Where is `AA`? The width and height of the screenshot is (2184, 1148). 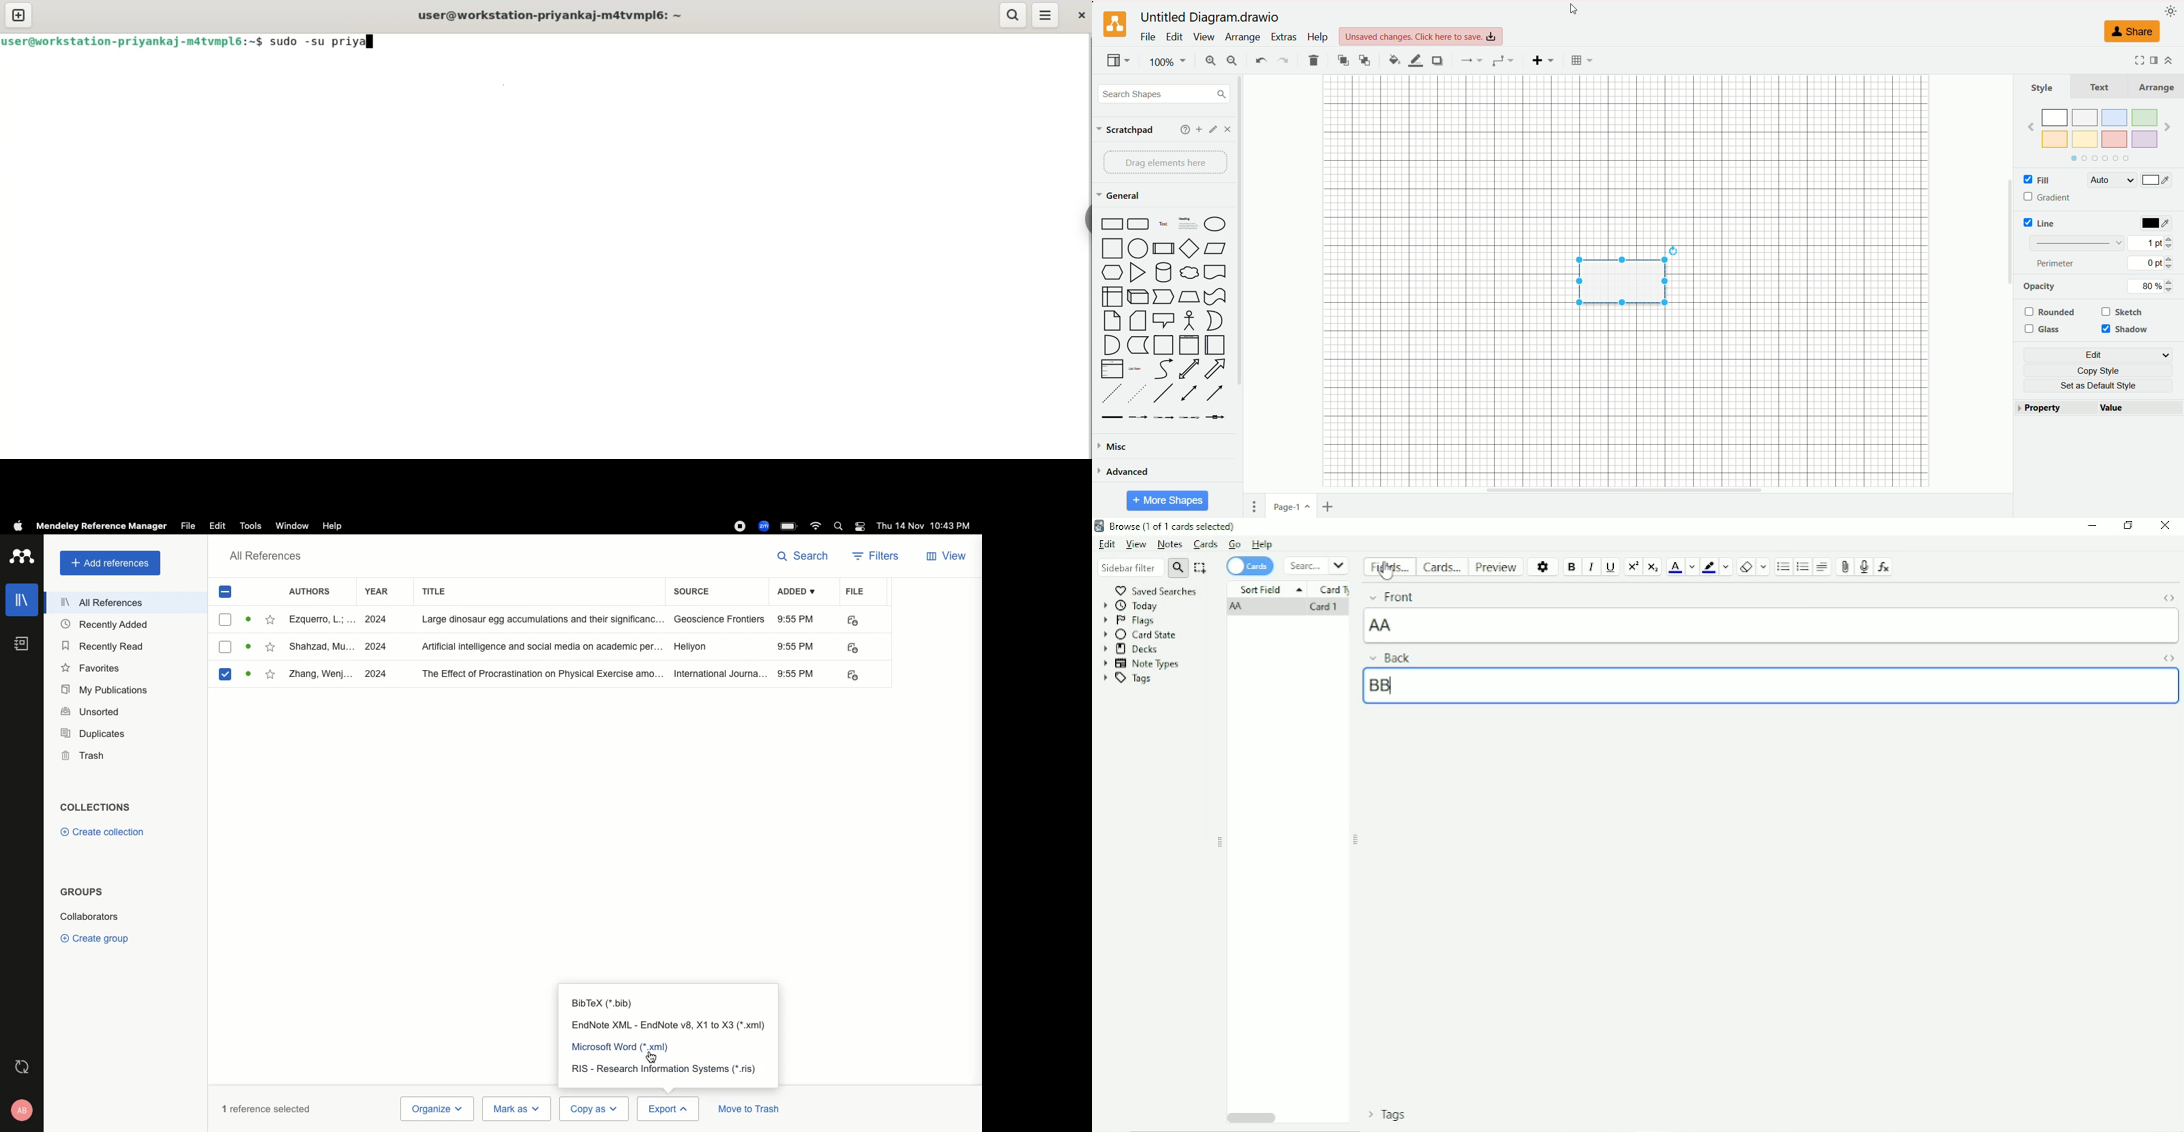 AA is located at coordinates (1238, 608).